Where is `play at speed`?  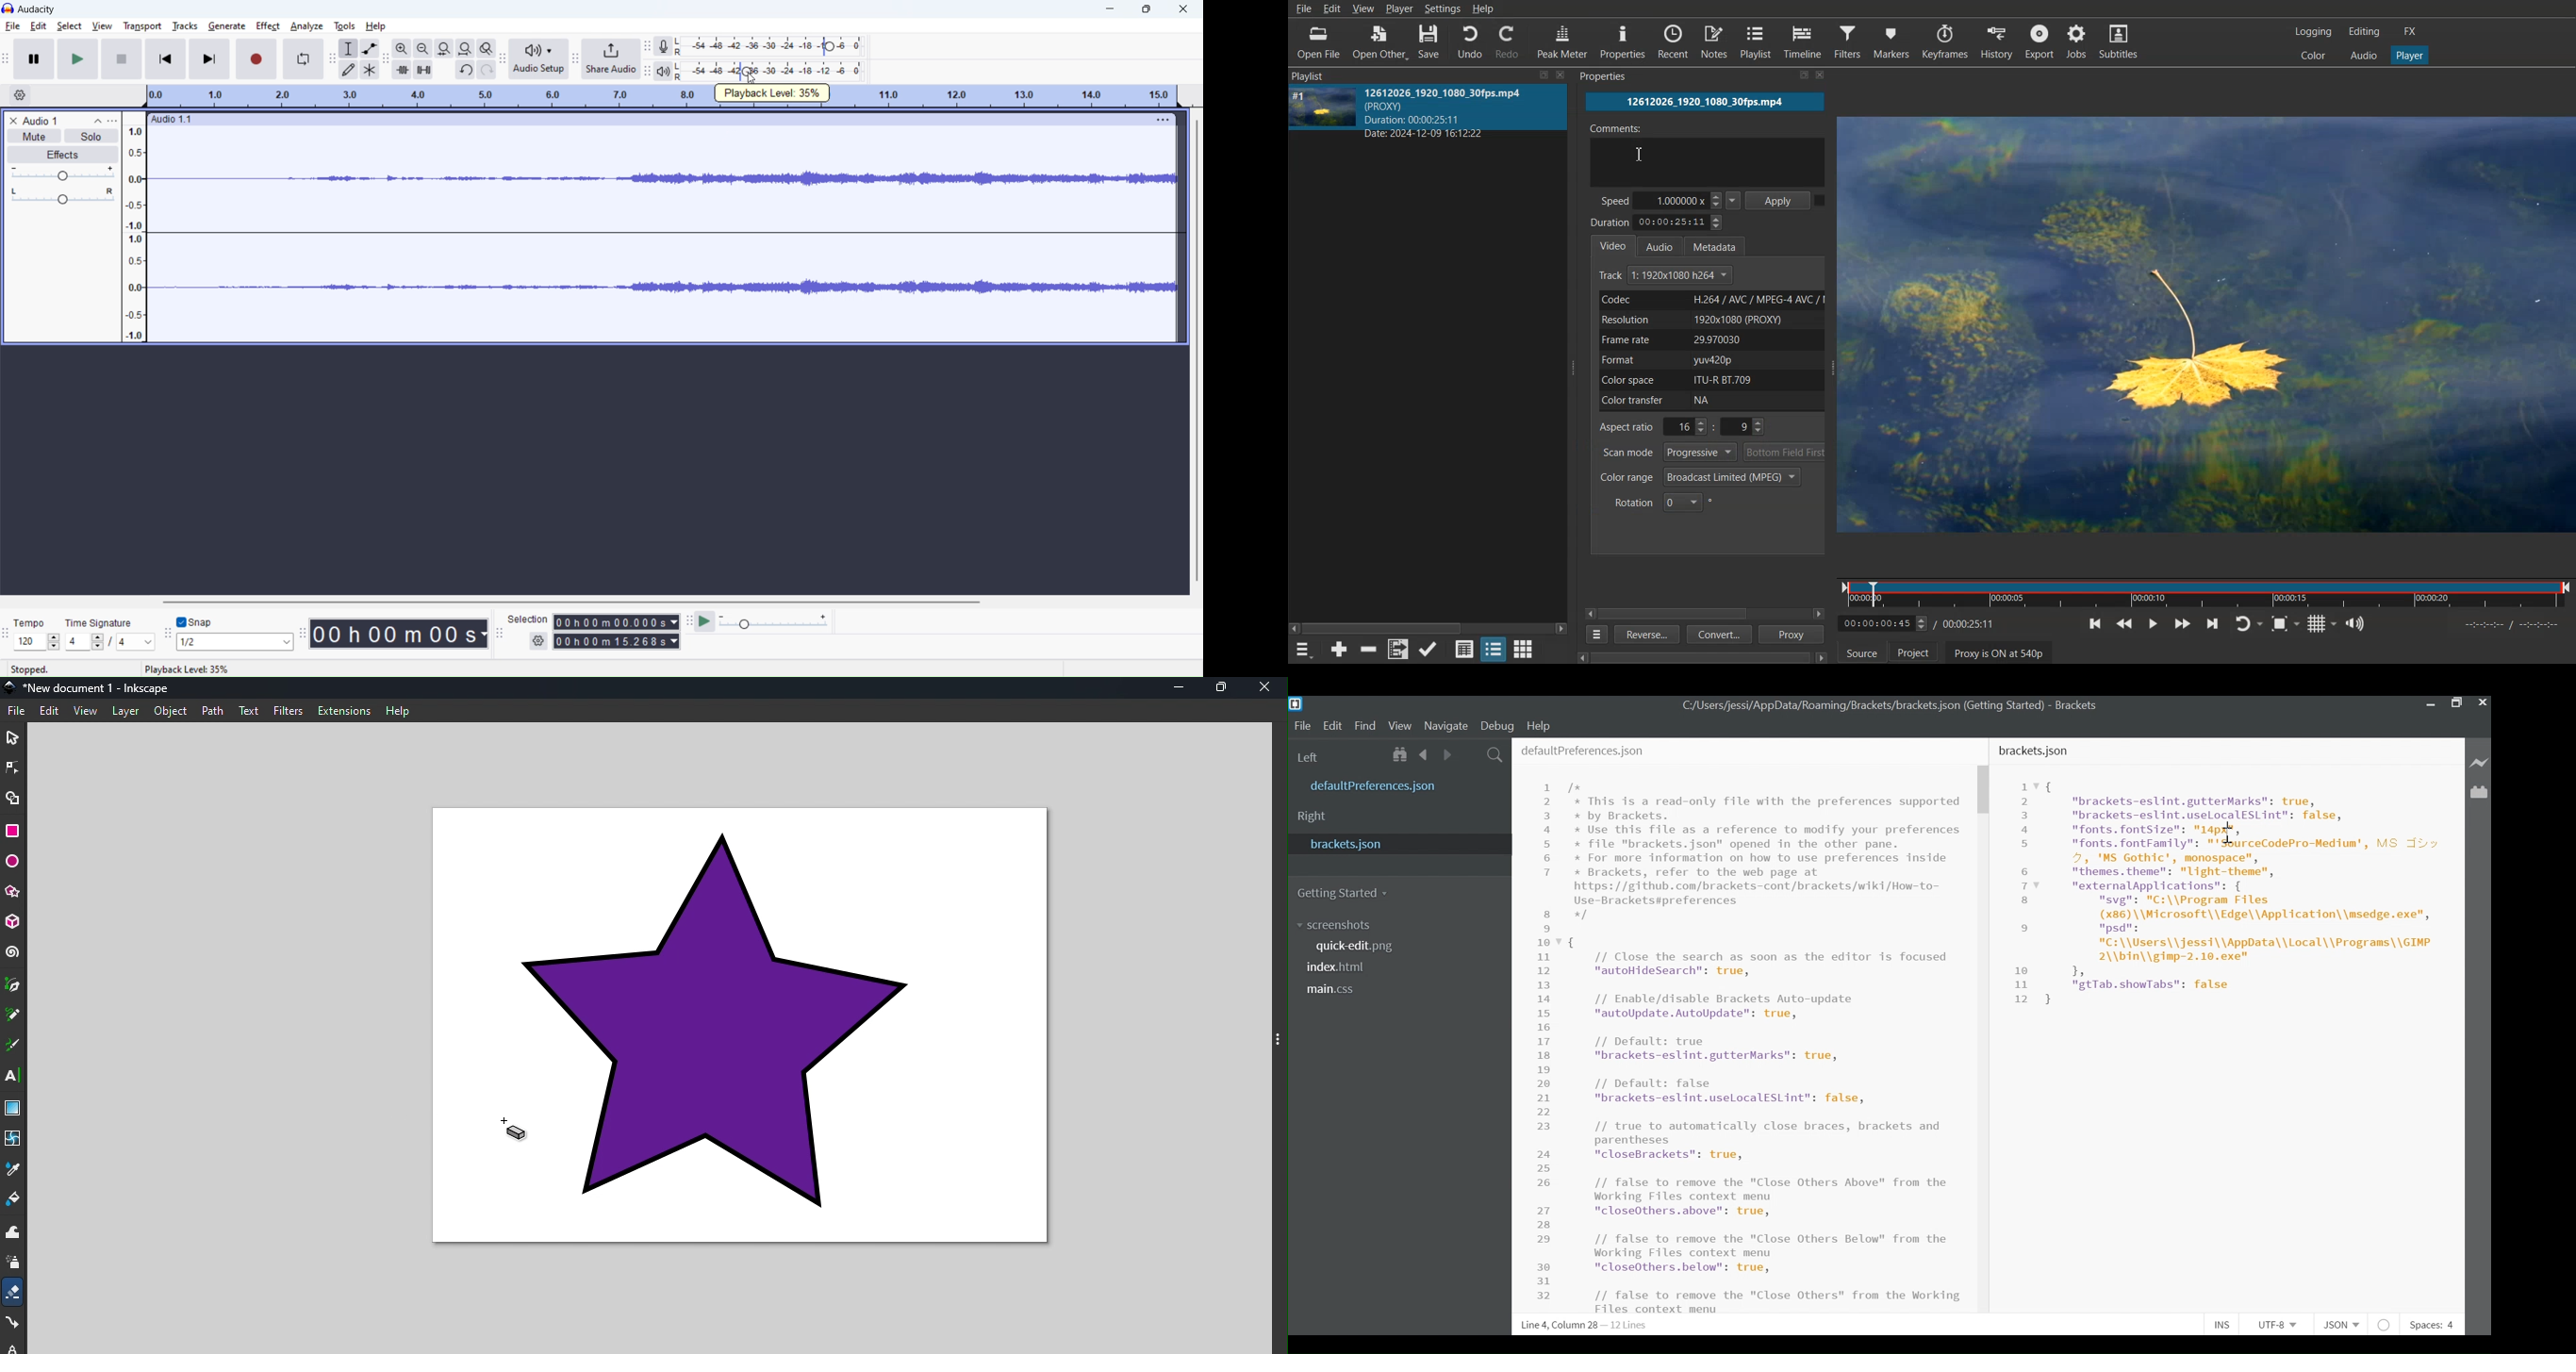 play at speed is located at coordinates (705, 622).